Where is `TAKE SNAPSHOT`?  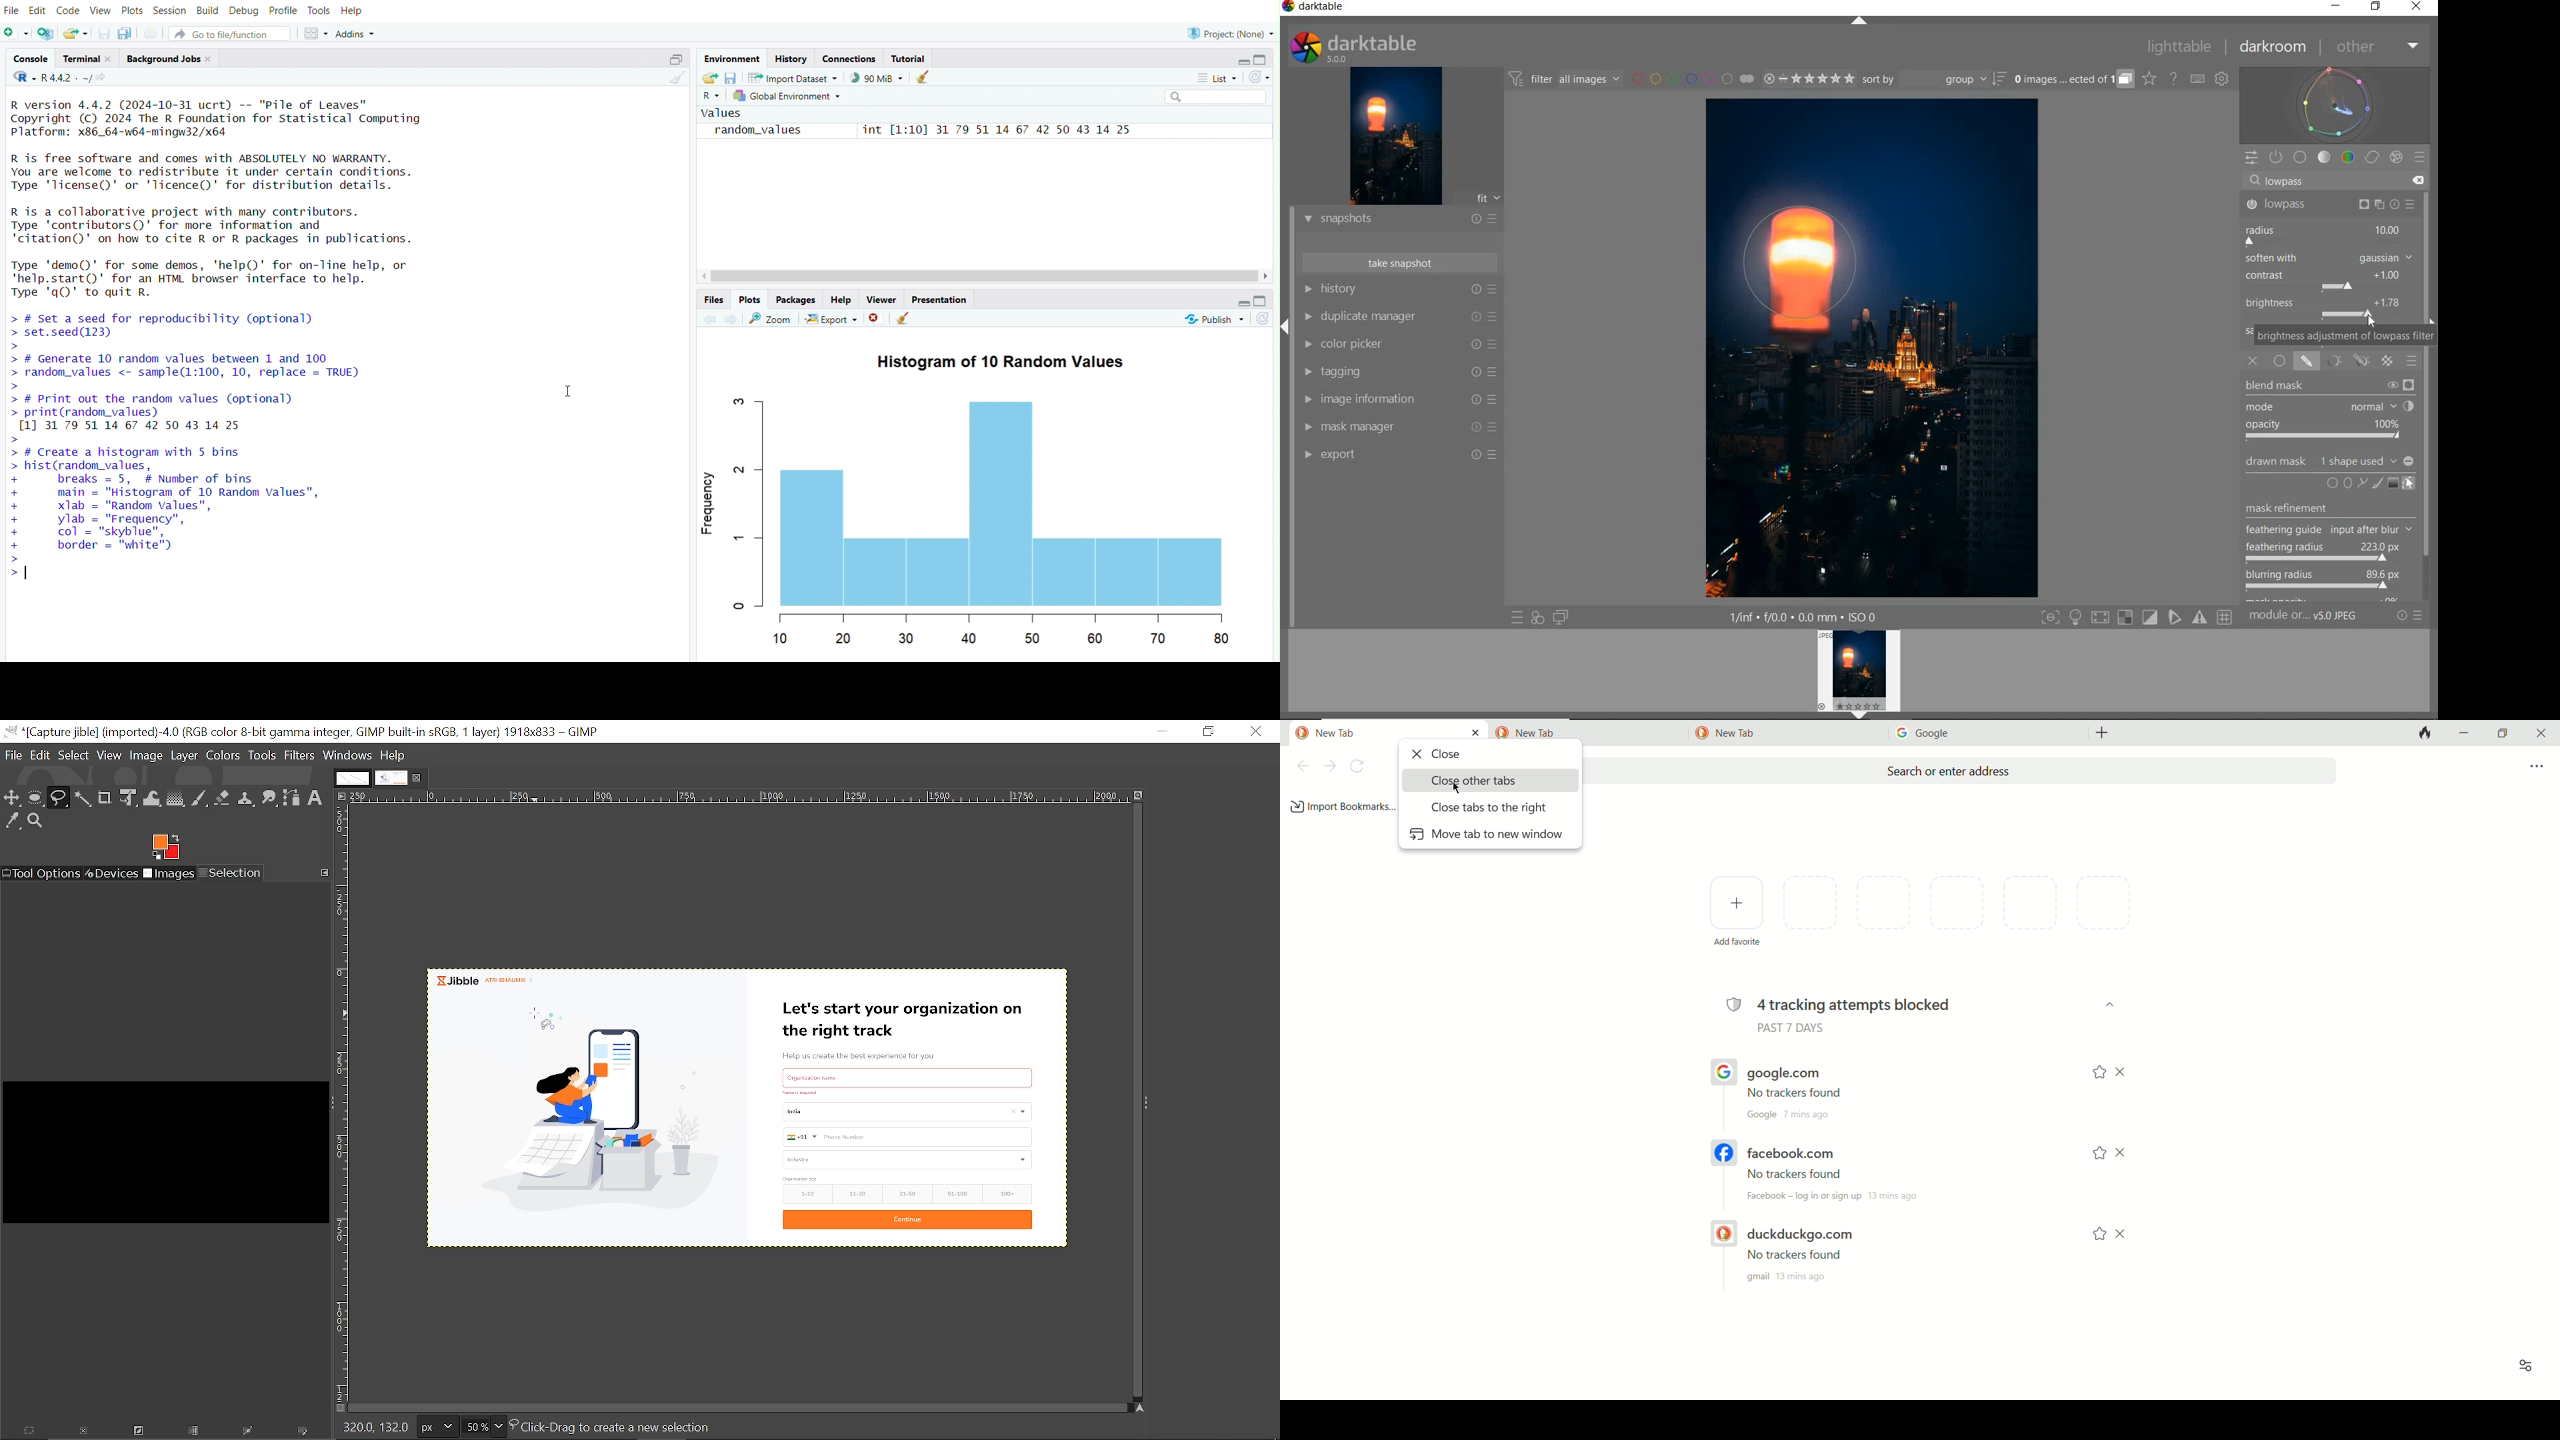 TAKE SNAPSHOT is located at coordinates (1399, 263).